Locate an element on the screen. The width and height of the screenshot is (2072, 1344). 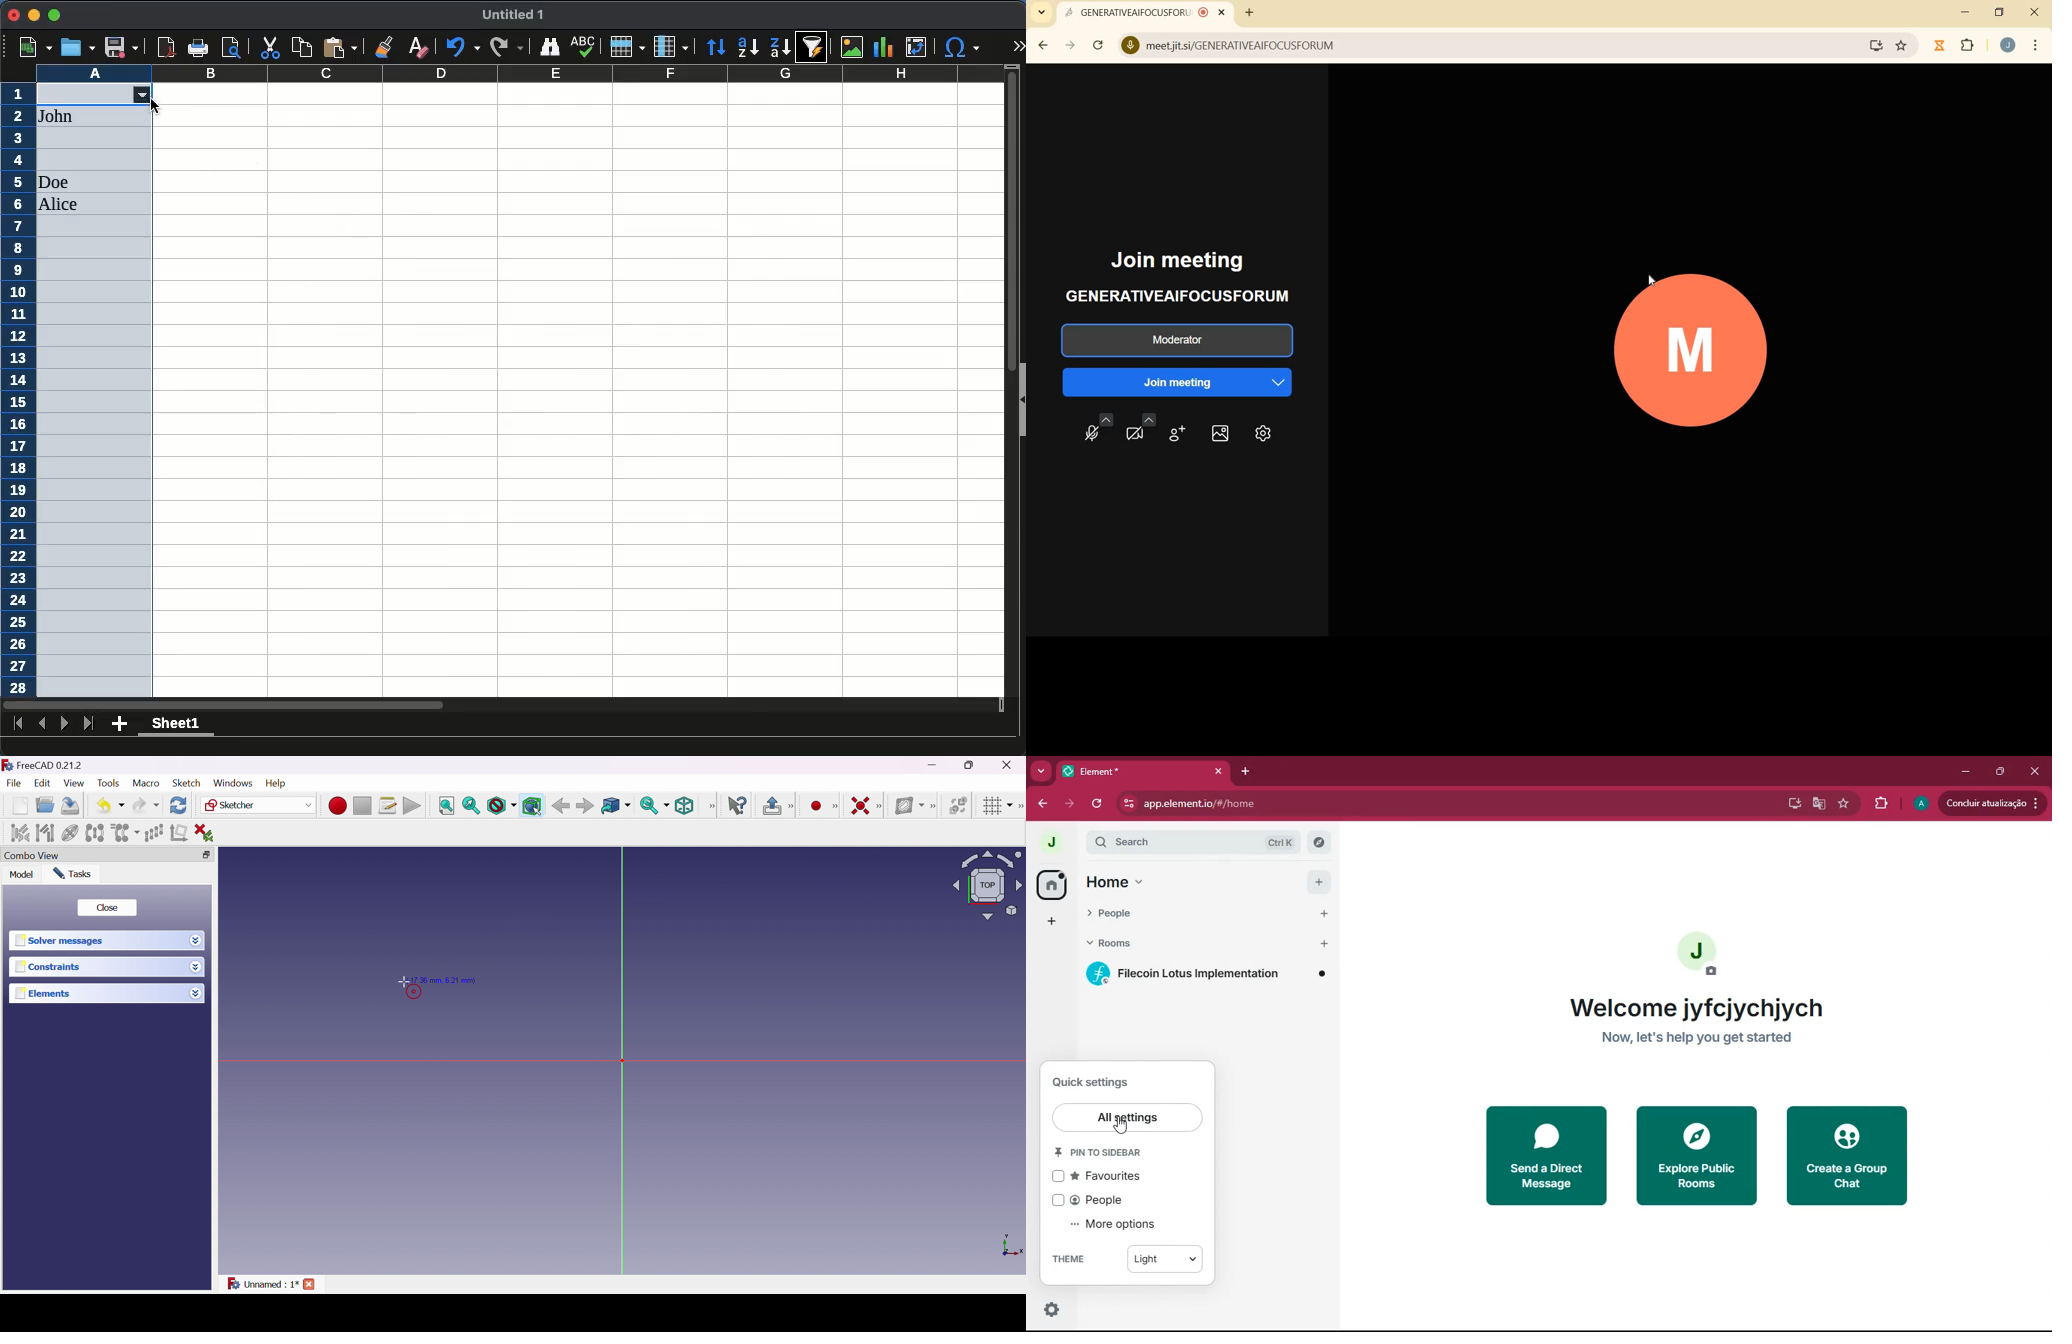
Switch virtual space is located at coordinates (959, 805).